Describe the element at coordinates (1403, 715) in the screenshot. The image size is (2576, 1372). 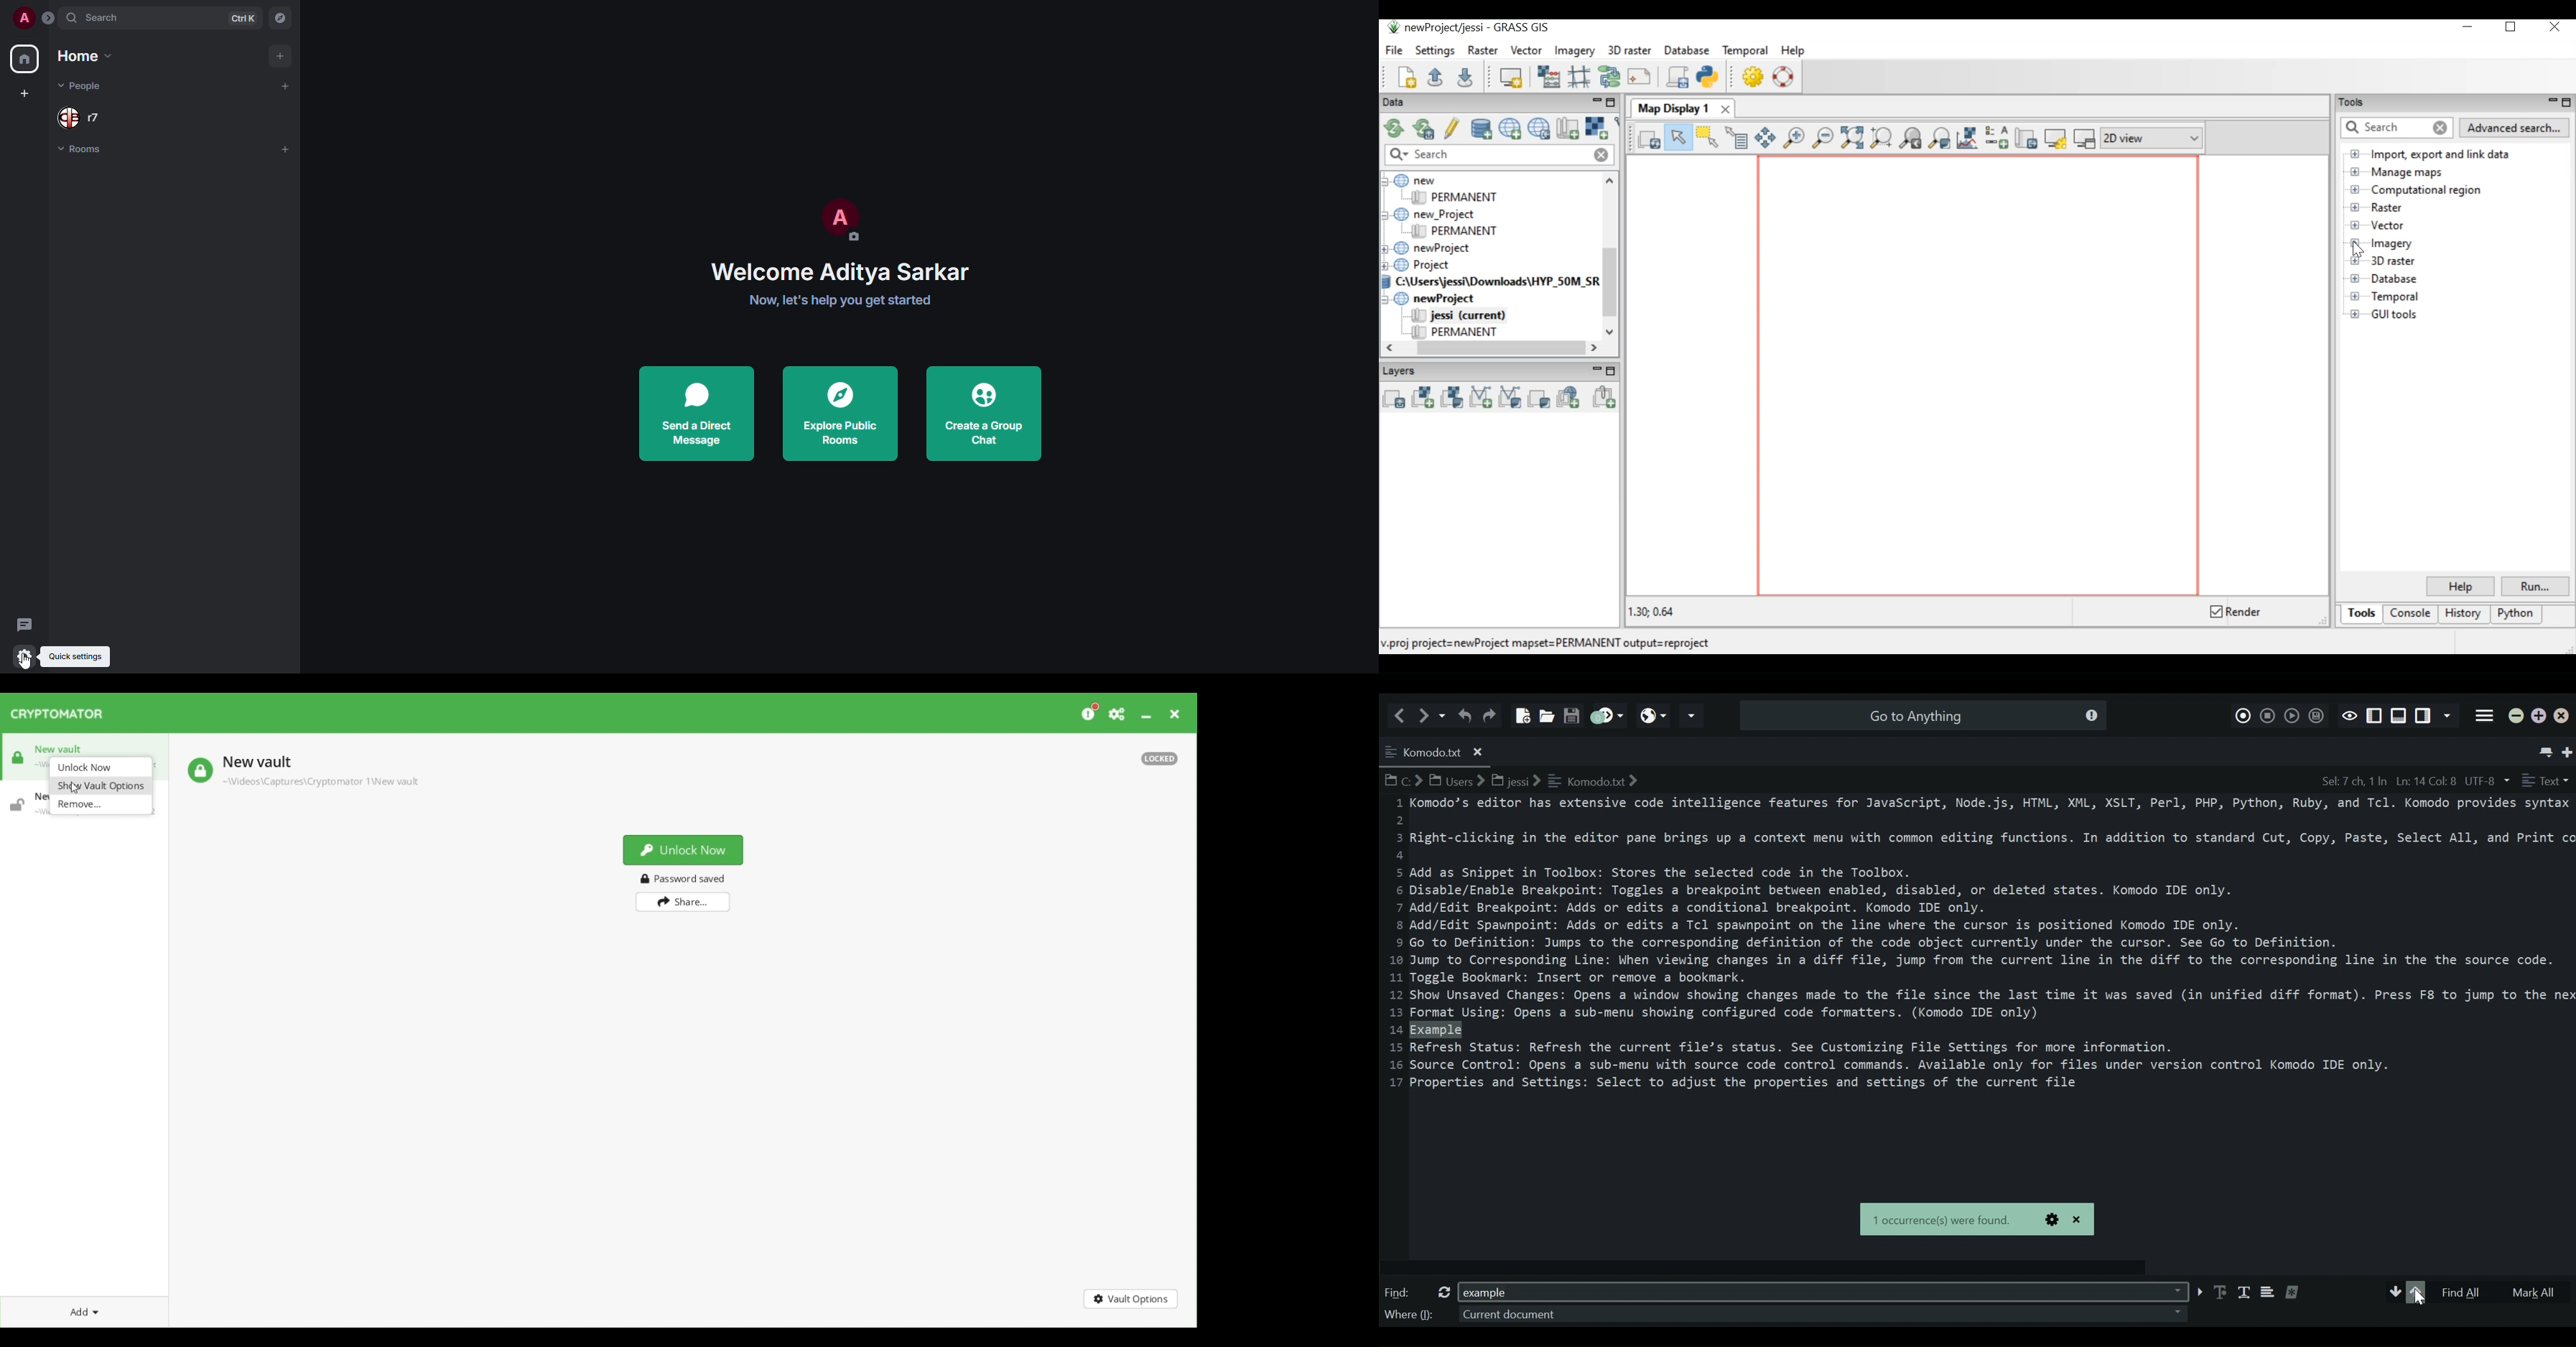
I see `Go back one location ` at that location.